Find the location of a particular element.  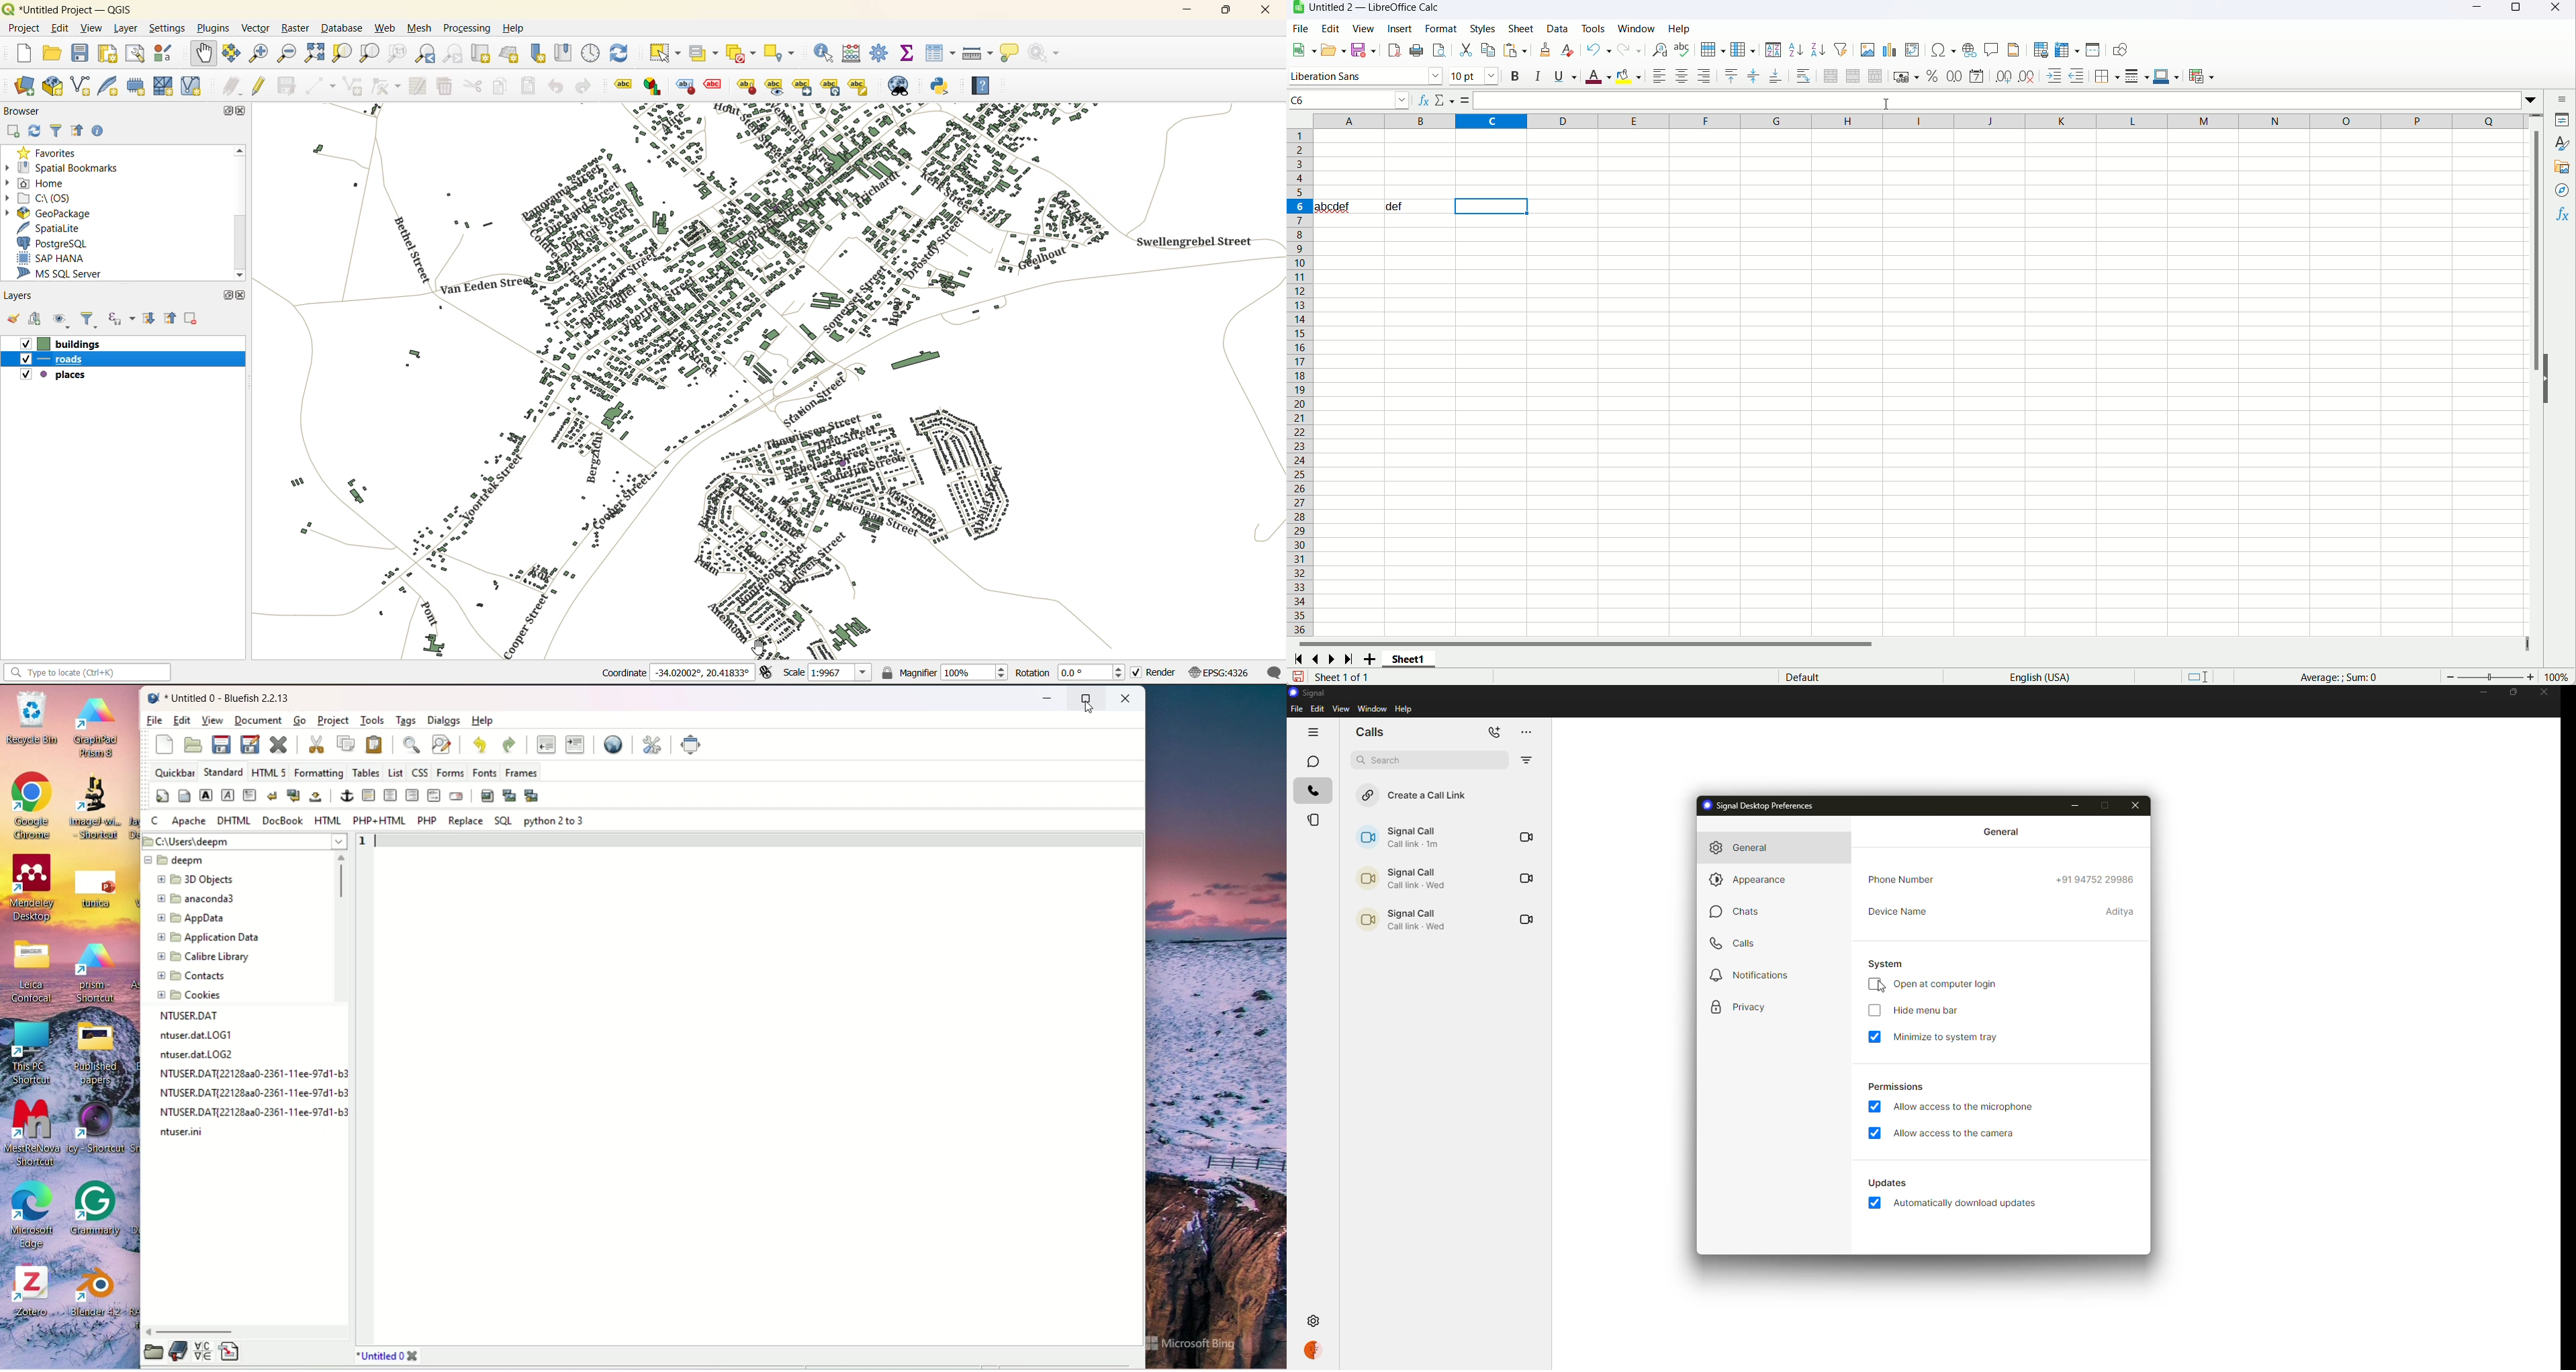

column is located at coordinates (1919, 122).